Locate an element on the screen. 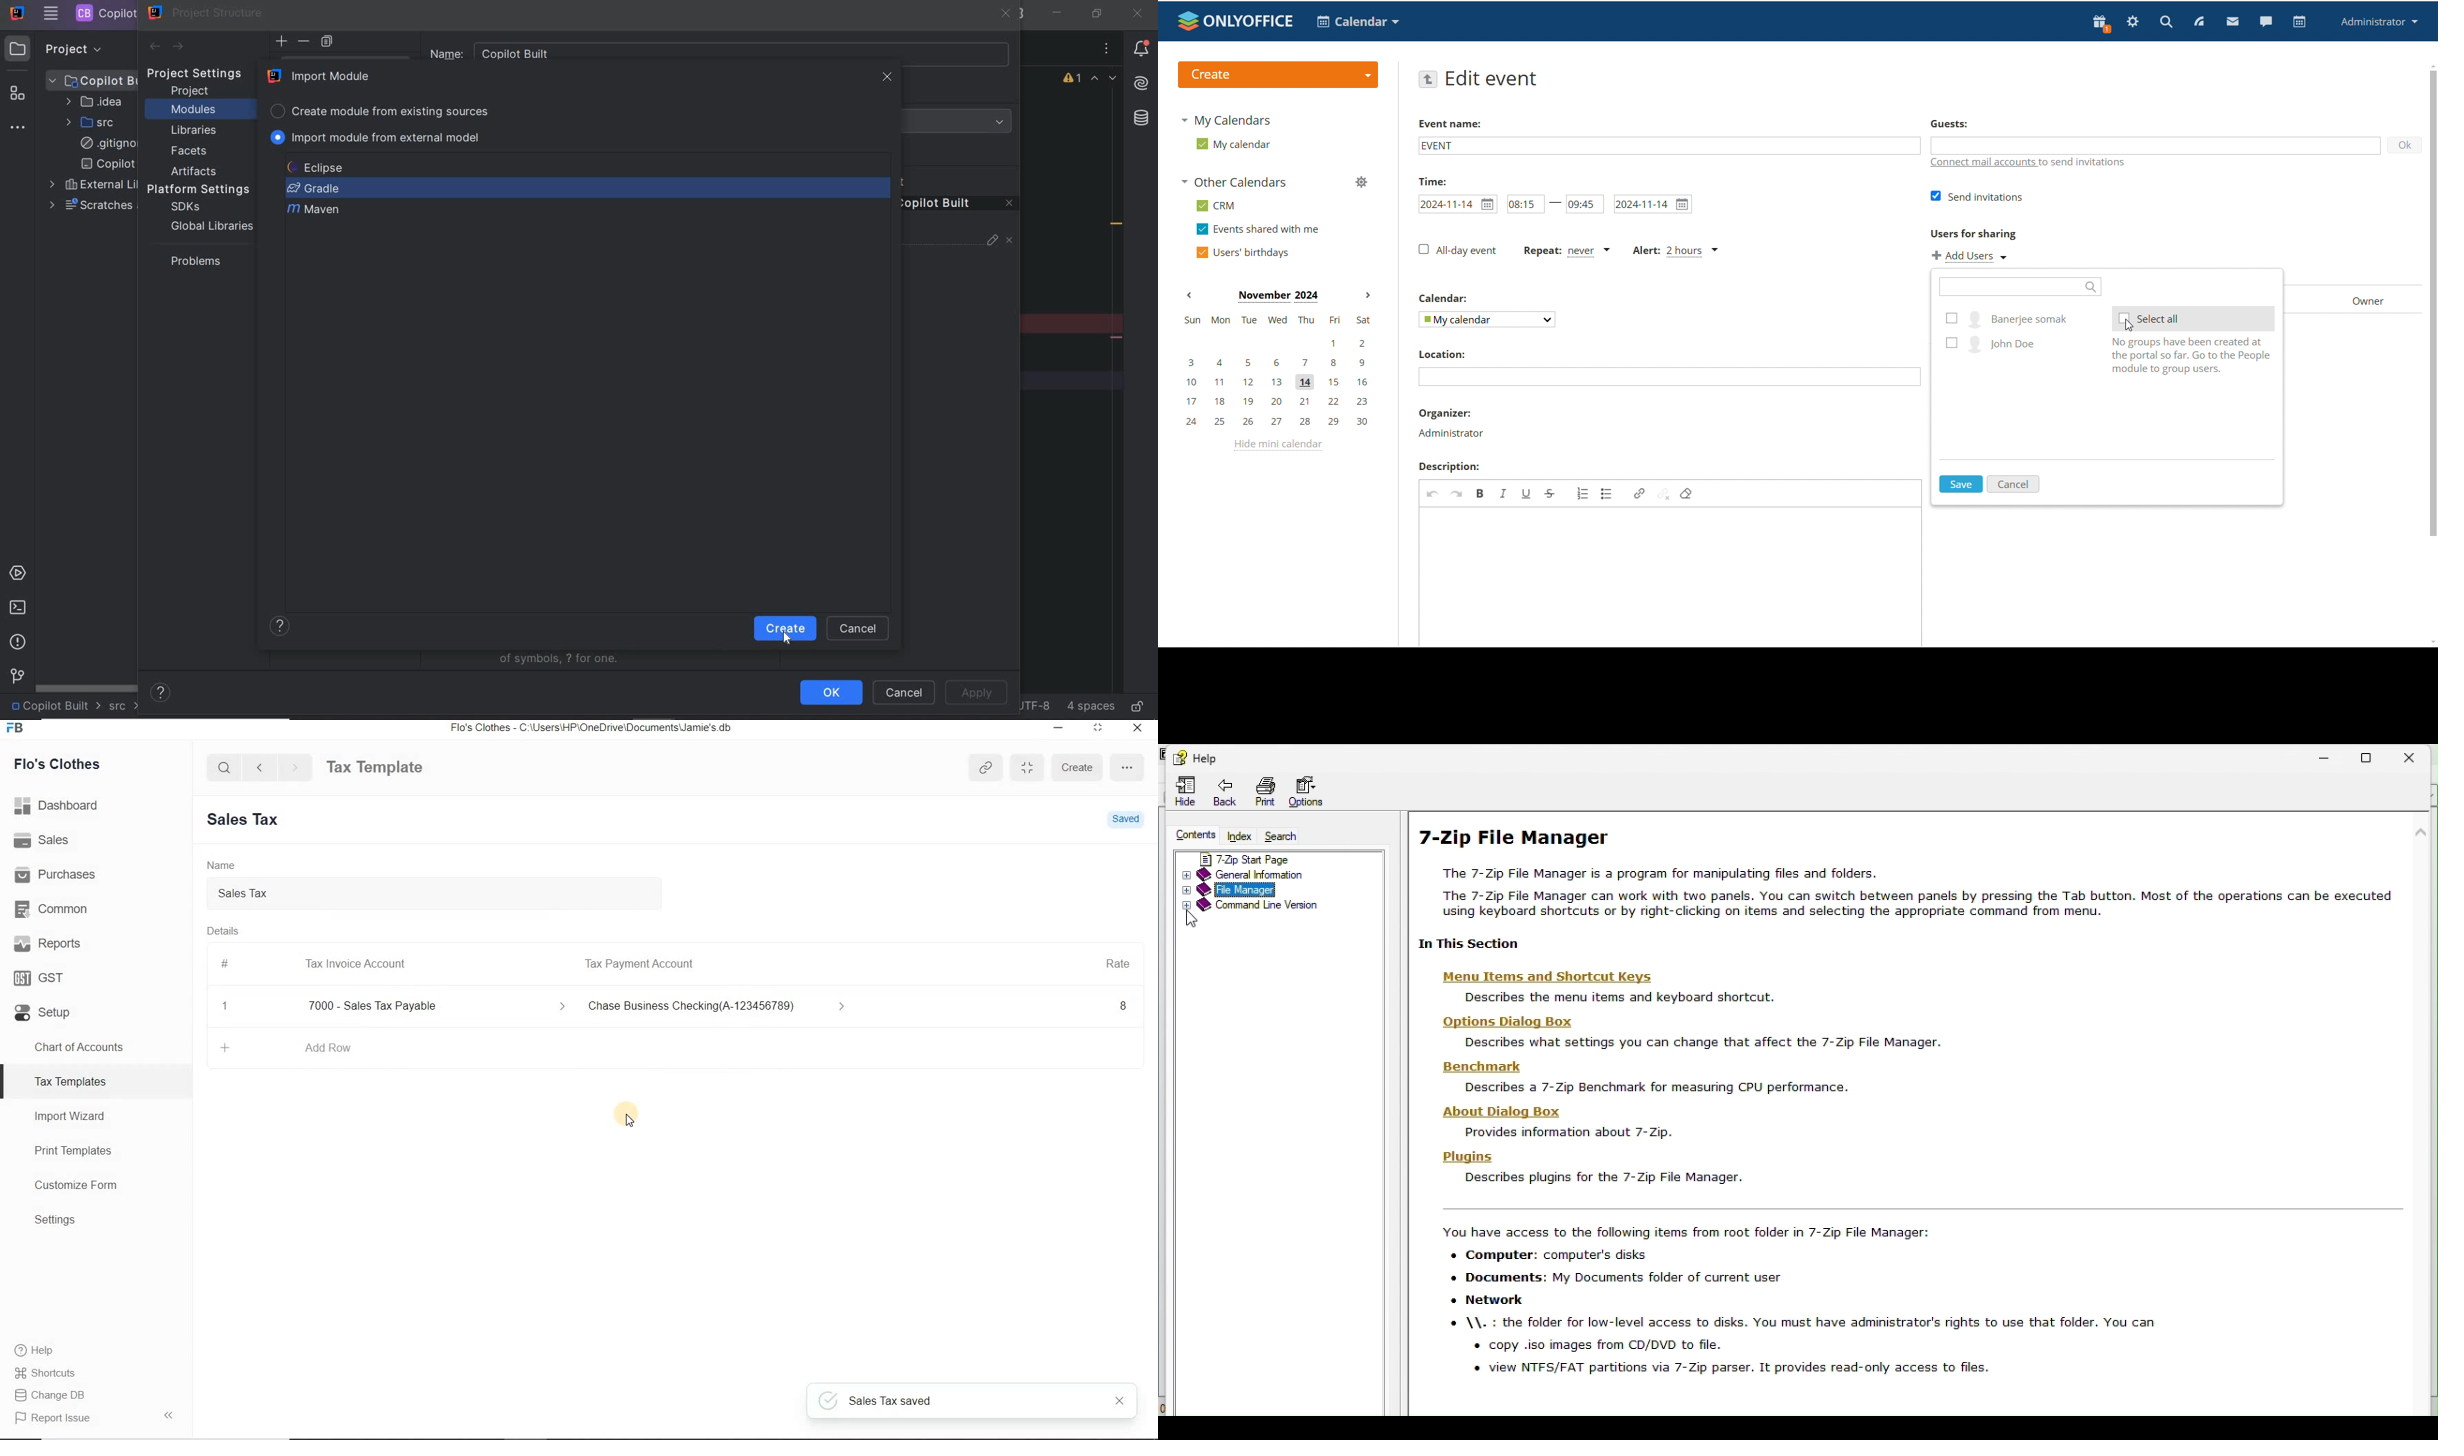 This screenshot has width=2464, height=1456. About Dialog Box is located at coordinates (1514, 1111).